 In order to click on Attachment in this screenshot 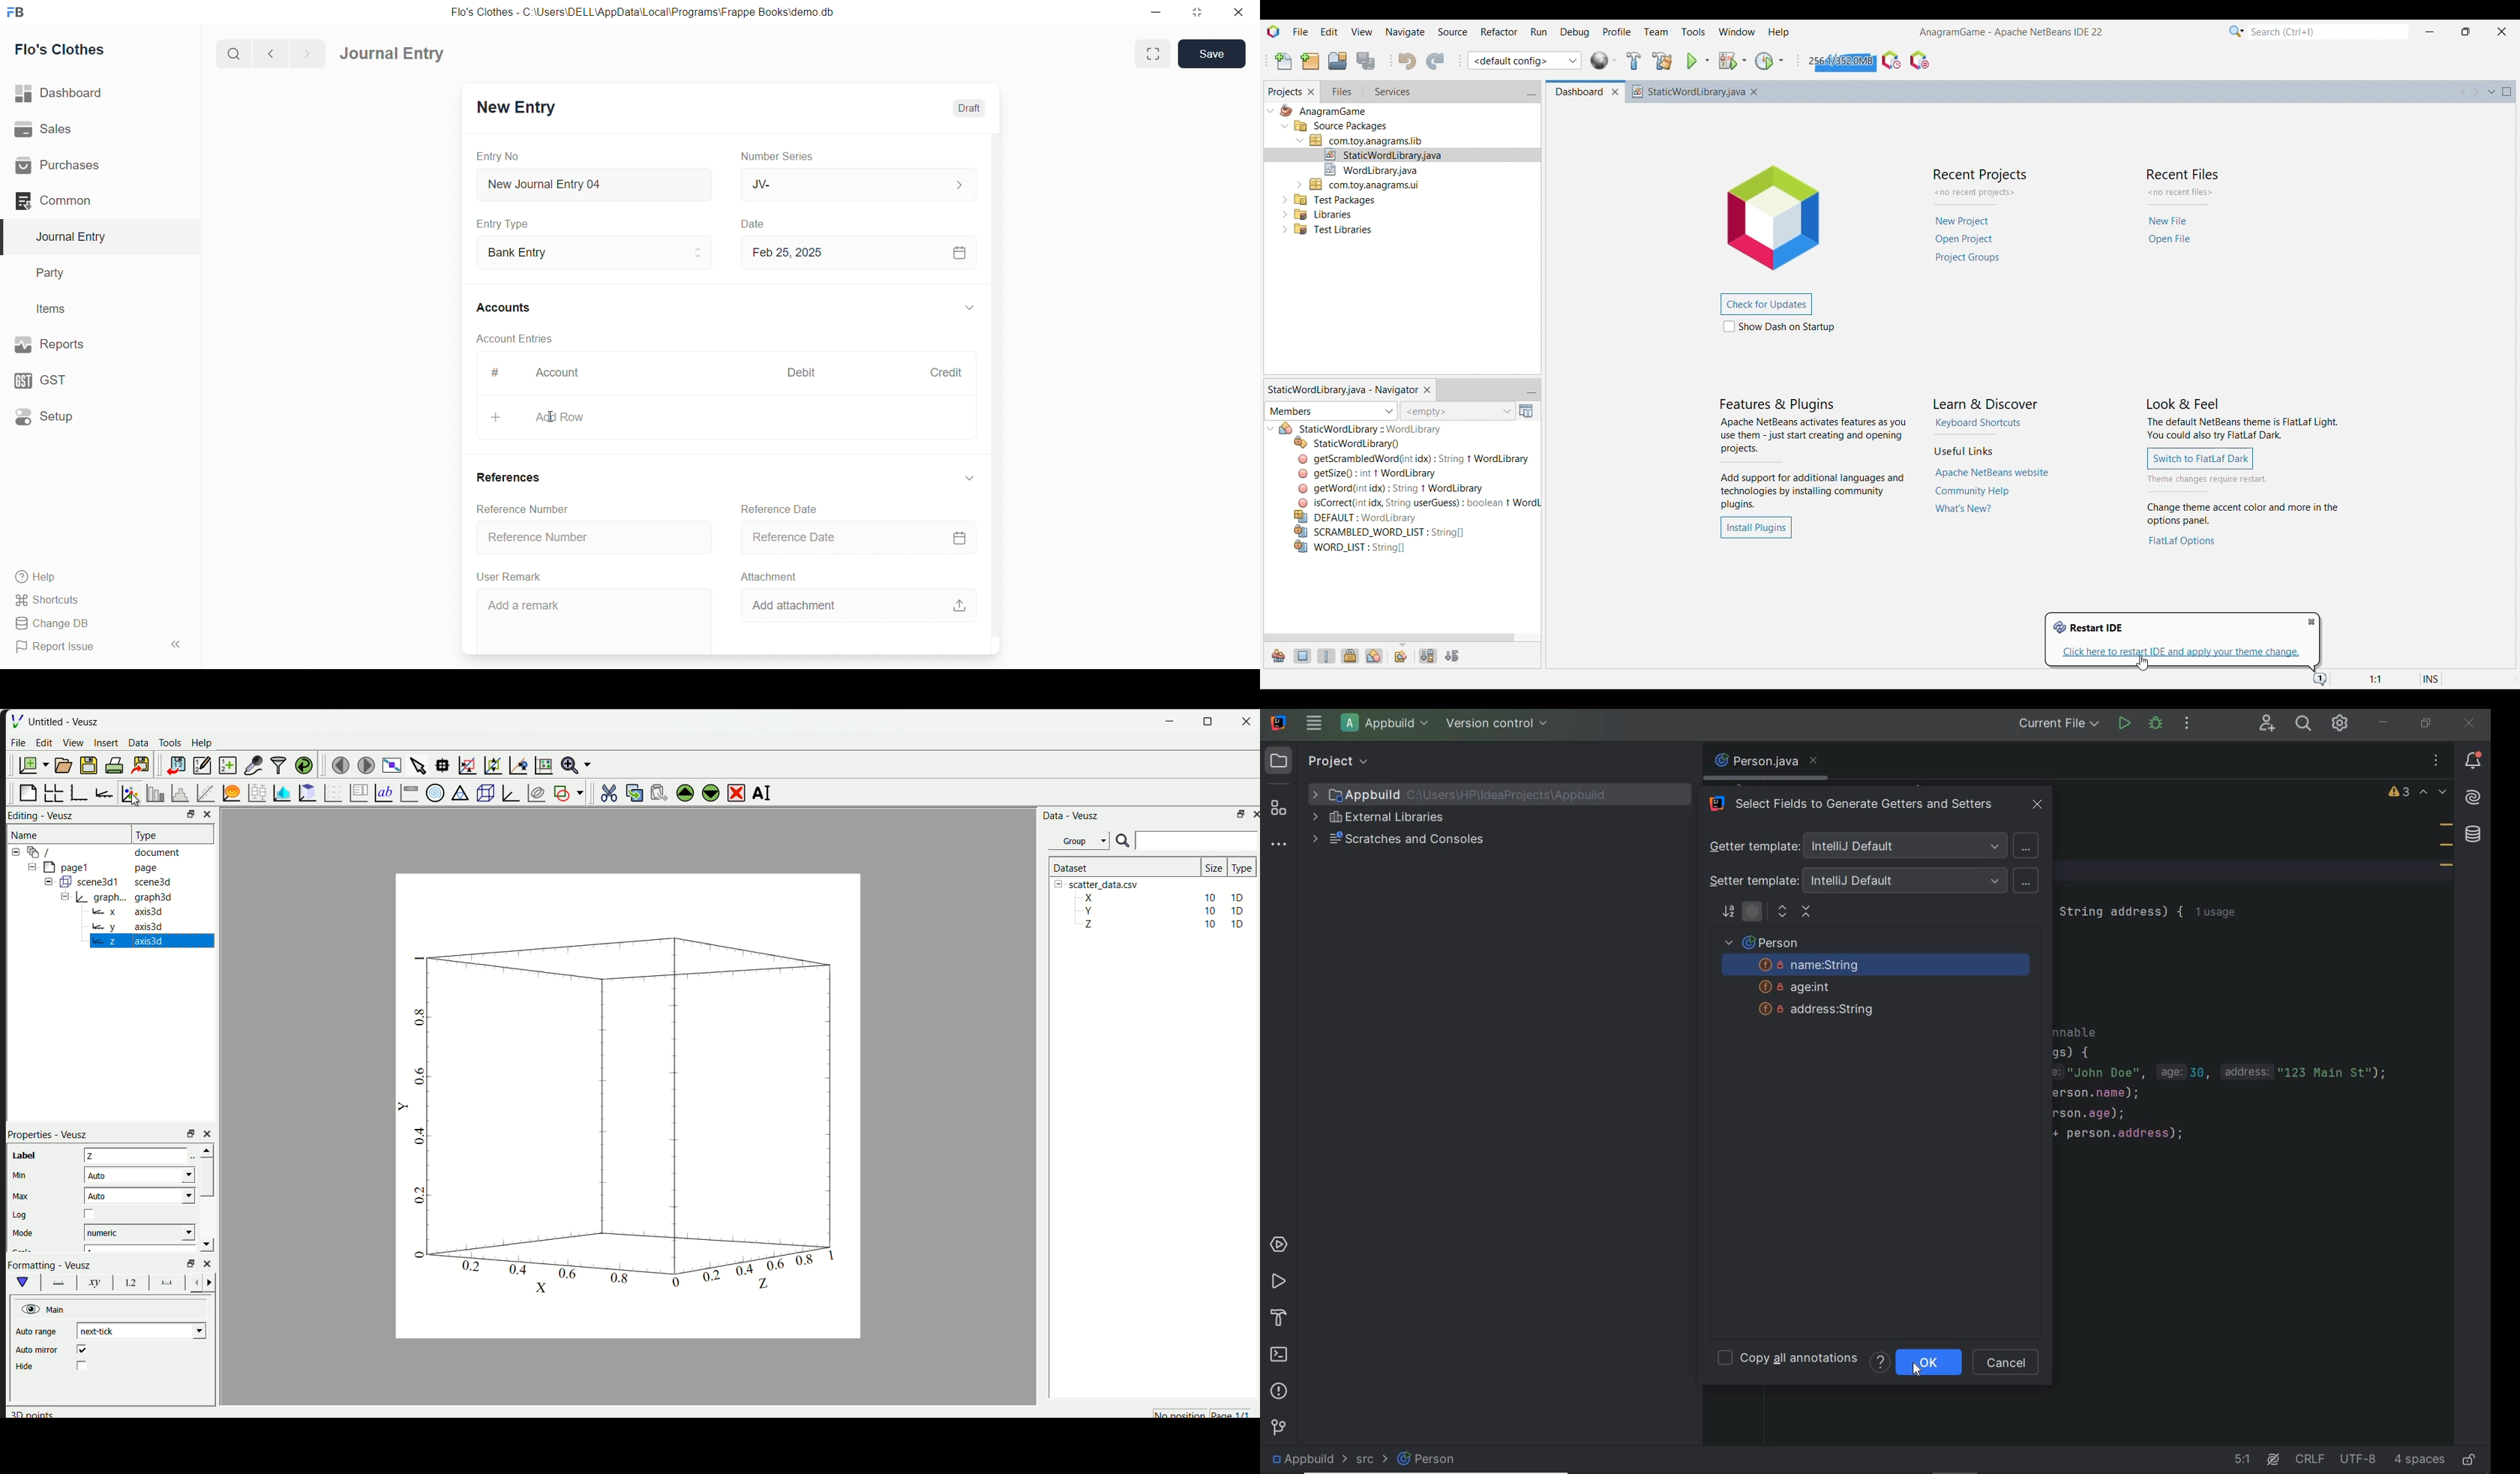, I will do `click(769, 576)`.